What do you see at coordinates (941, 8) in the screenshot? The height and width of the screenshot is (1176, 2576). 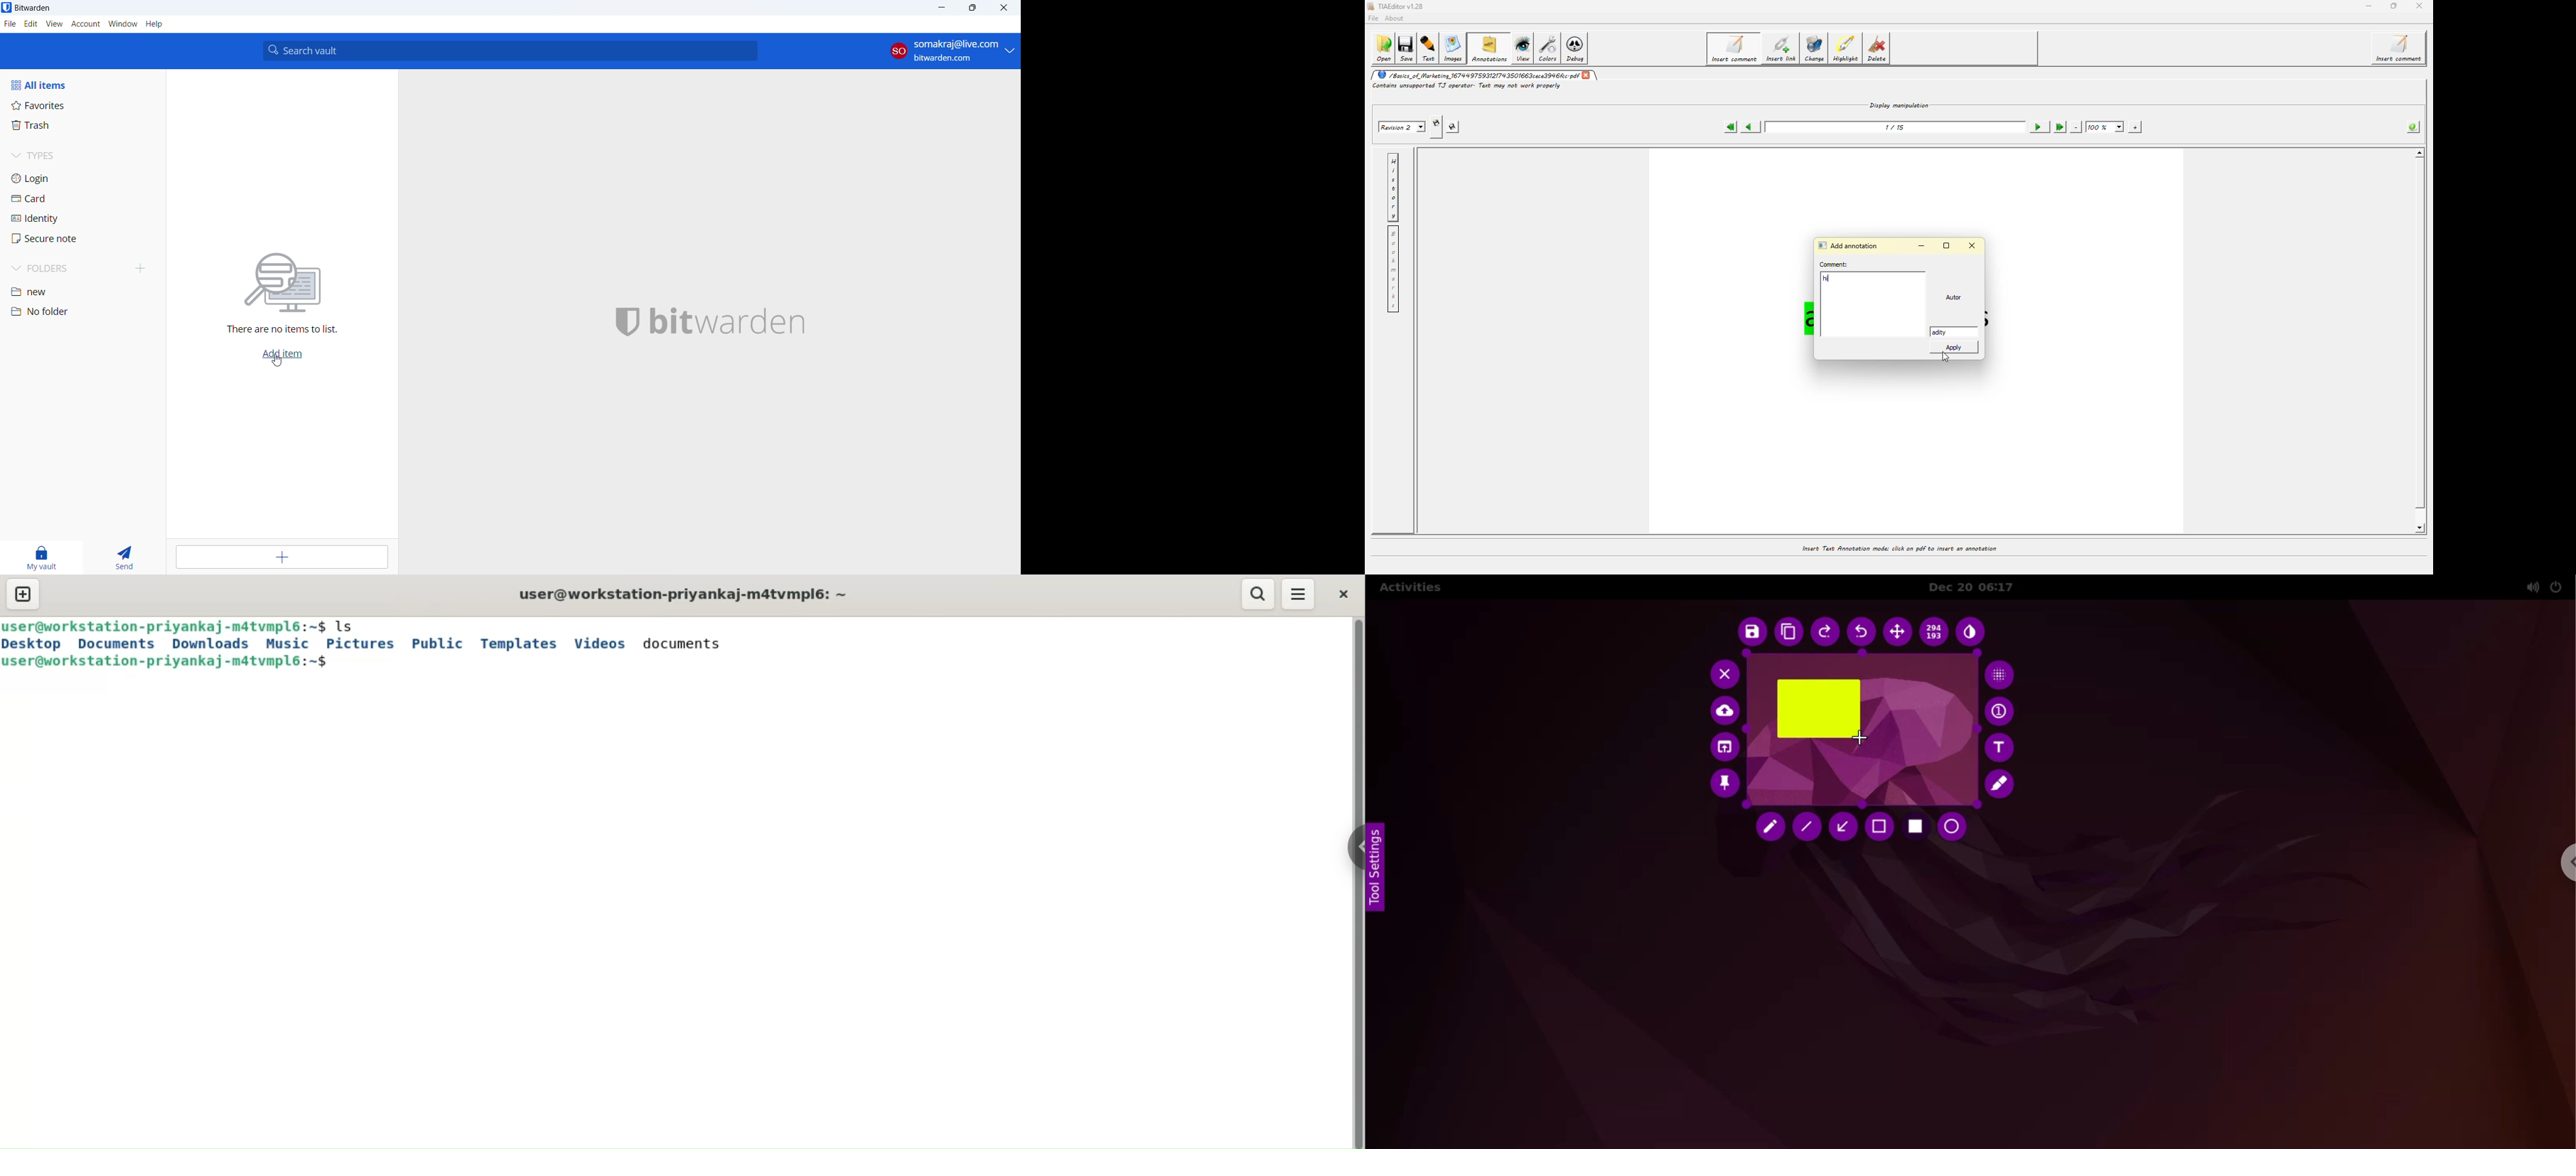 I see `minimize` at bounding box center [941, 8].